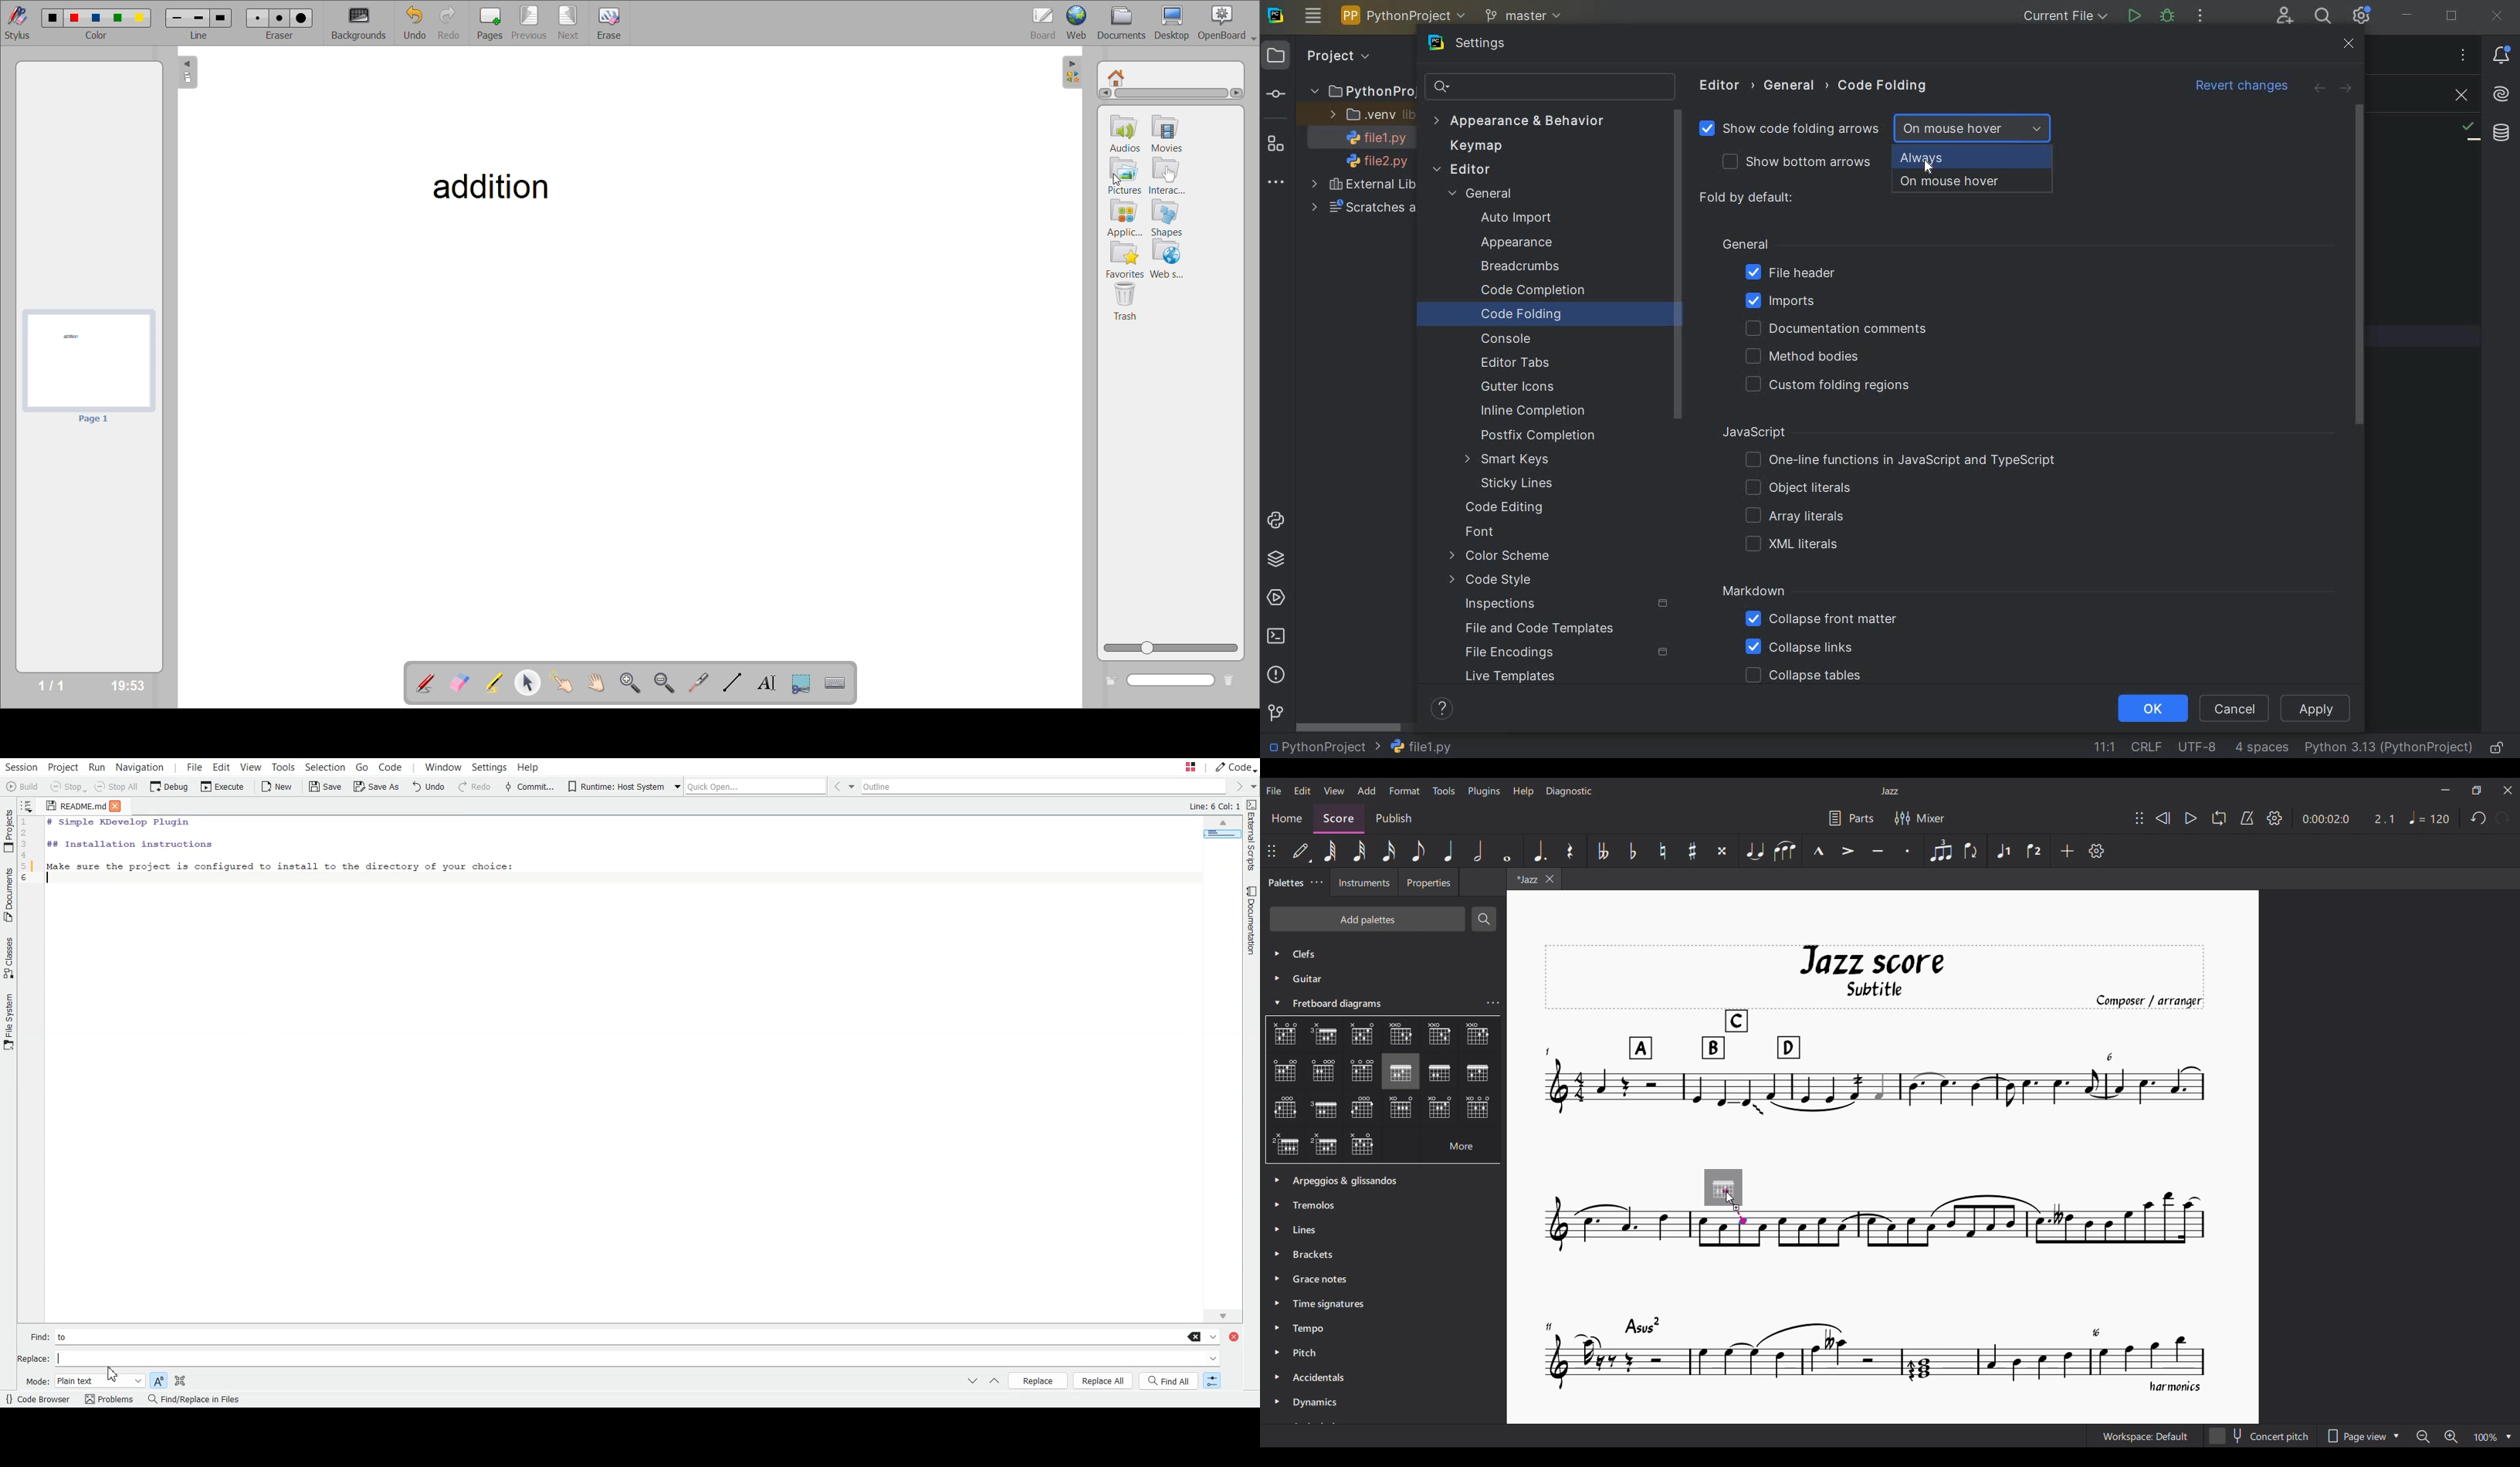 This screenshot has width=2520, height=1484. I want to click on Project, so click(64, 766).